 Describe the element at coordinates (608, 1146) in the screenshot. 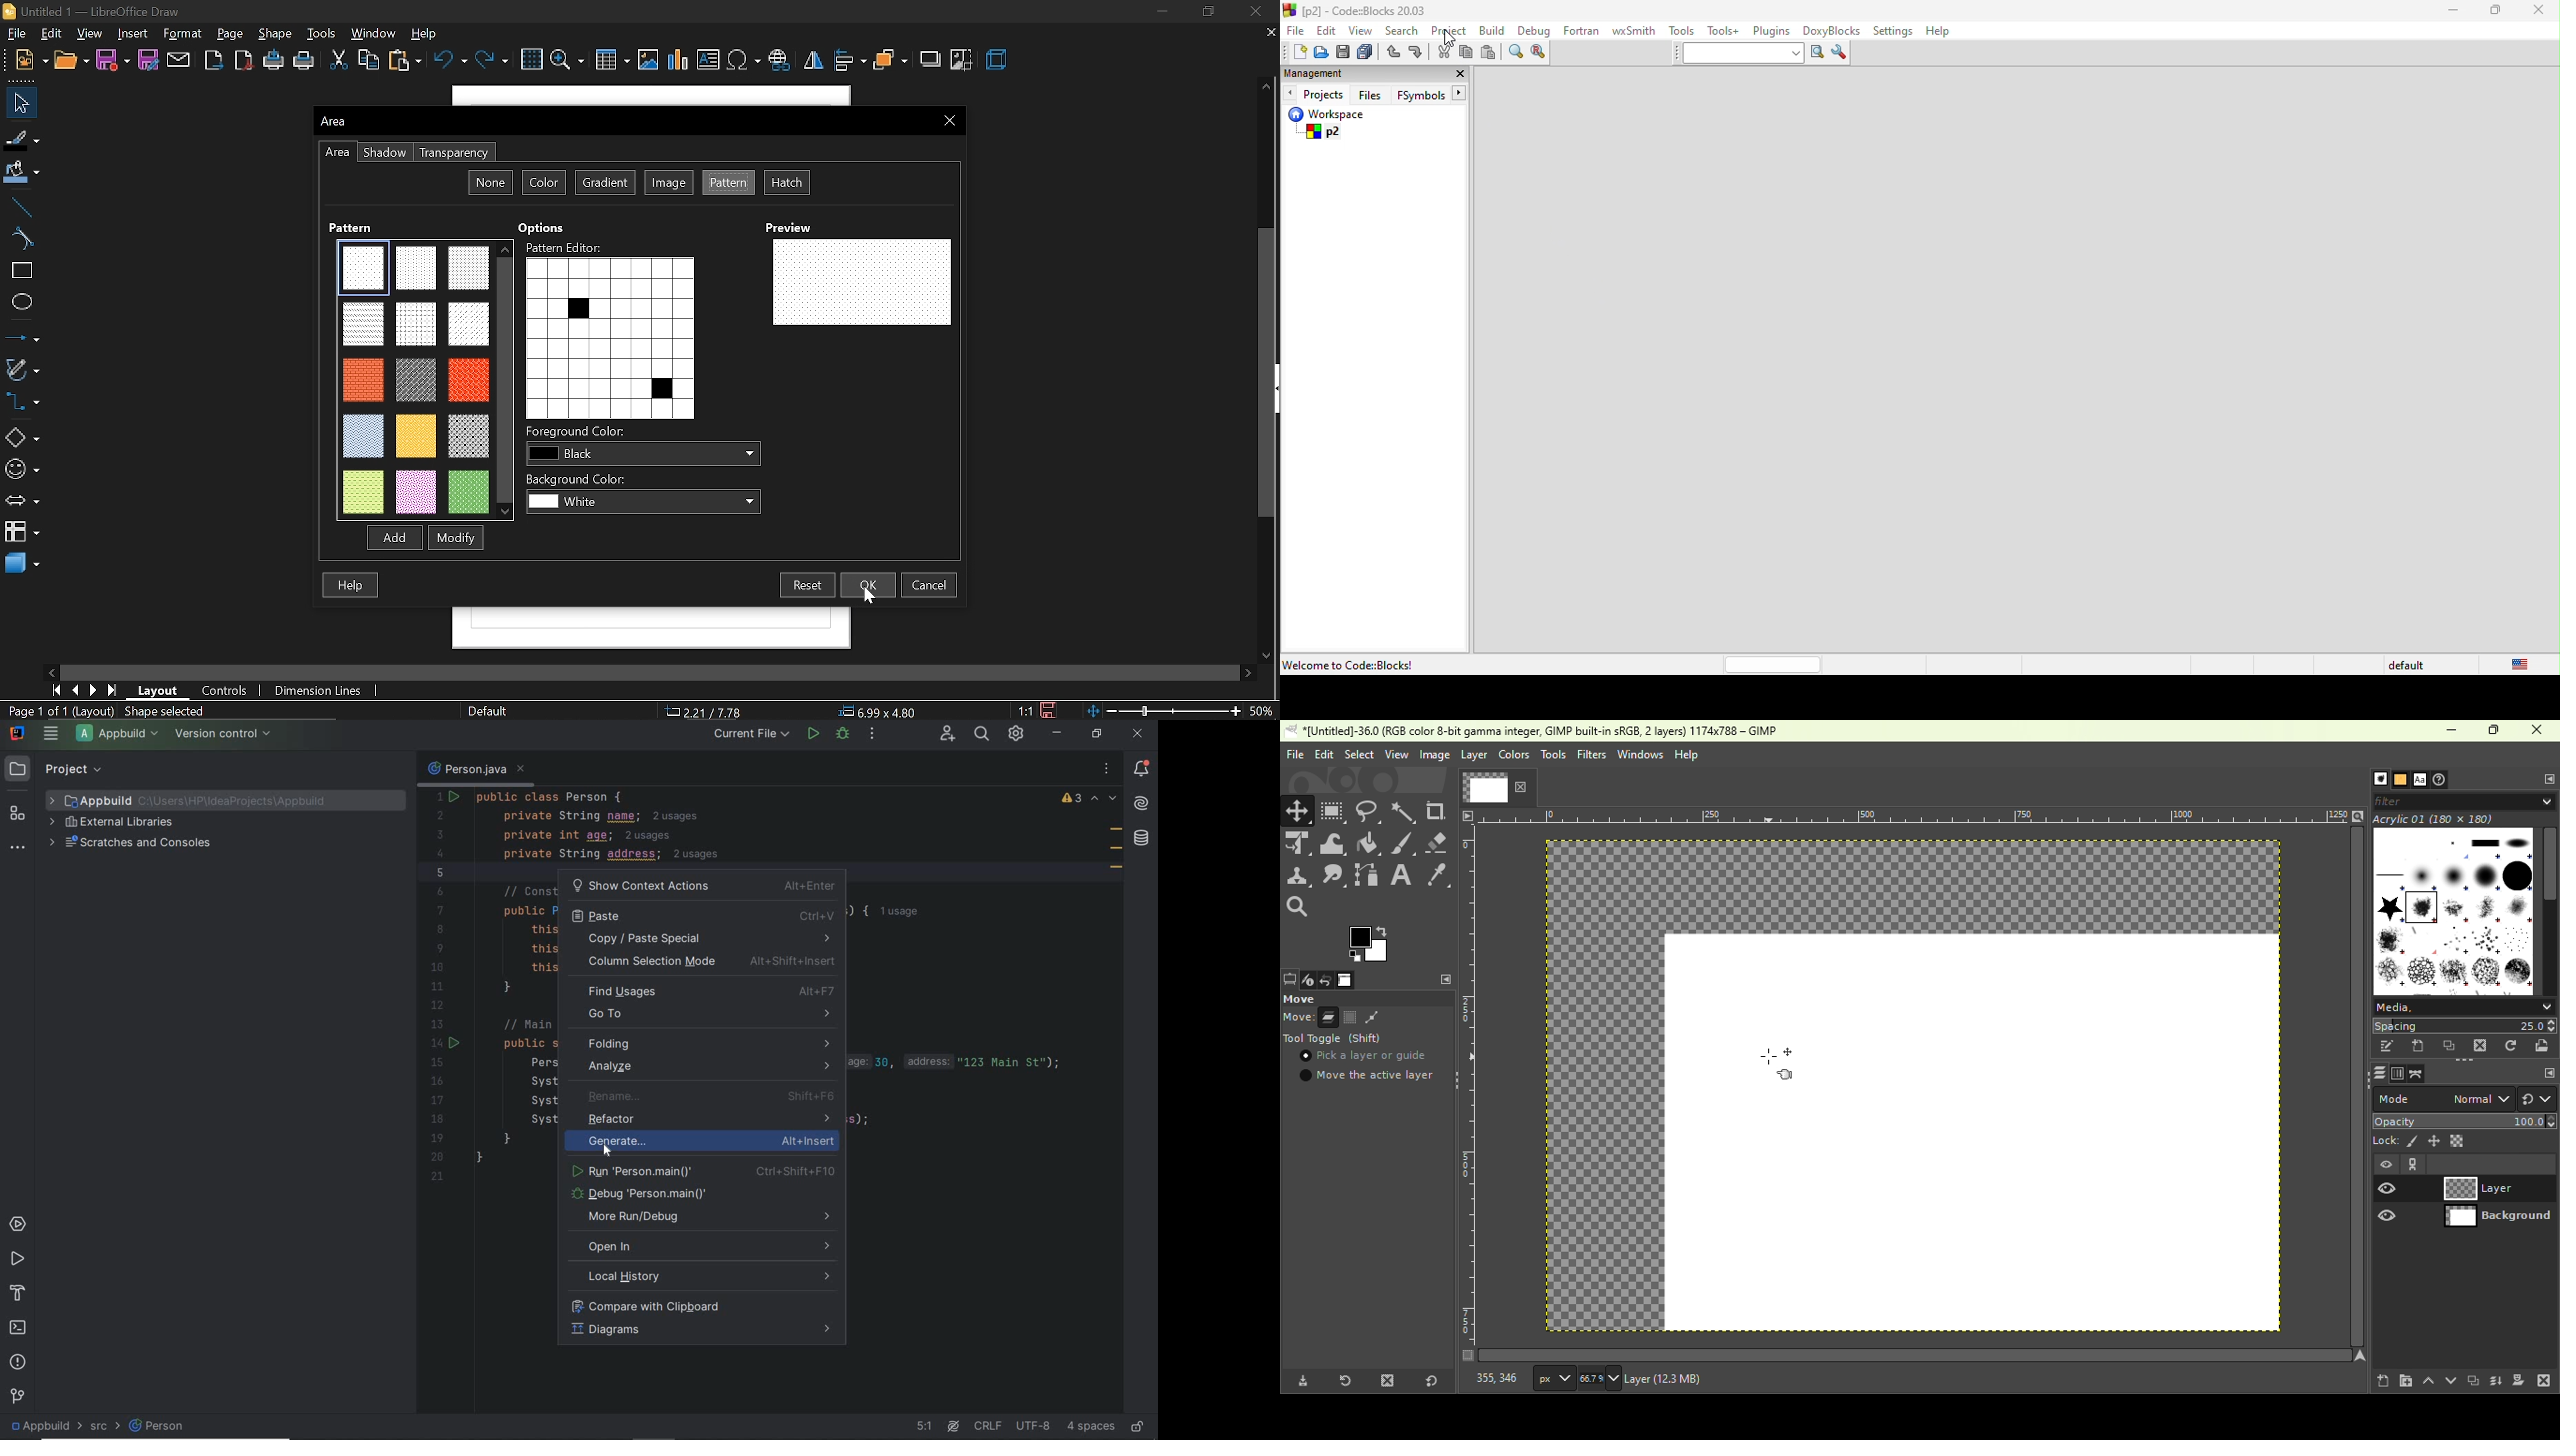

I see `cursor` at that location.